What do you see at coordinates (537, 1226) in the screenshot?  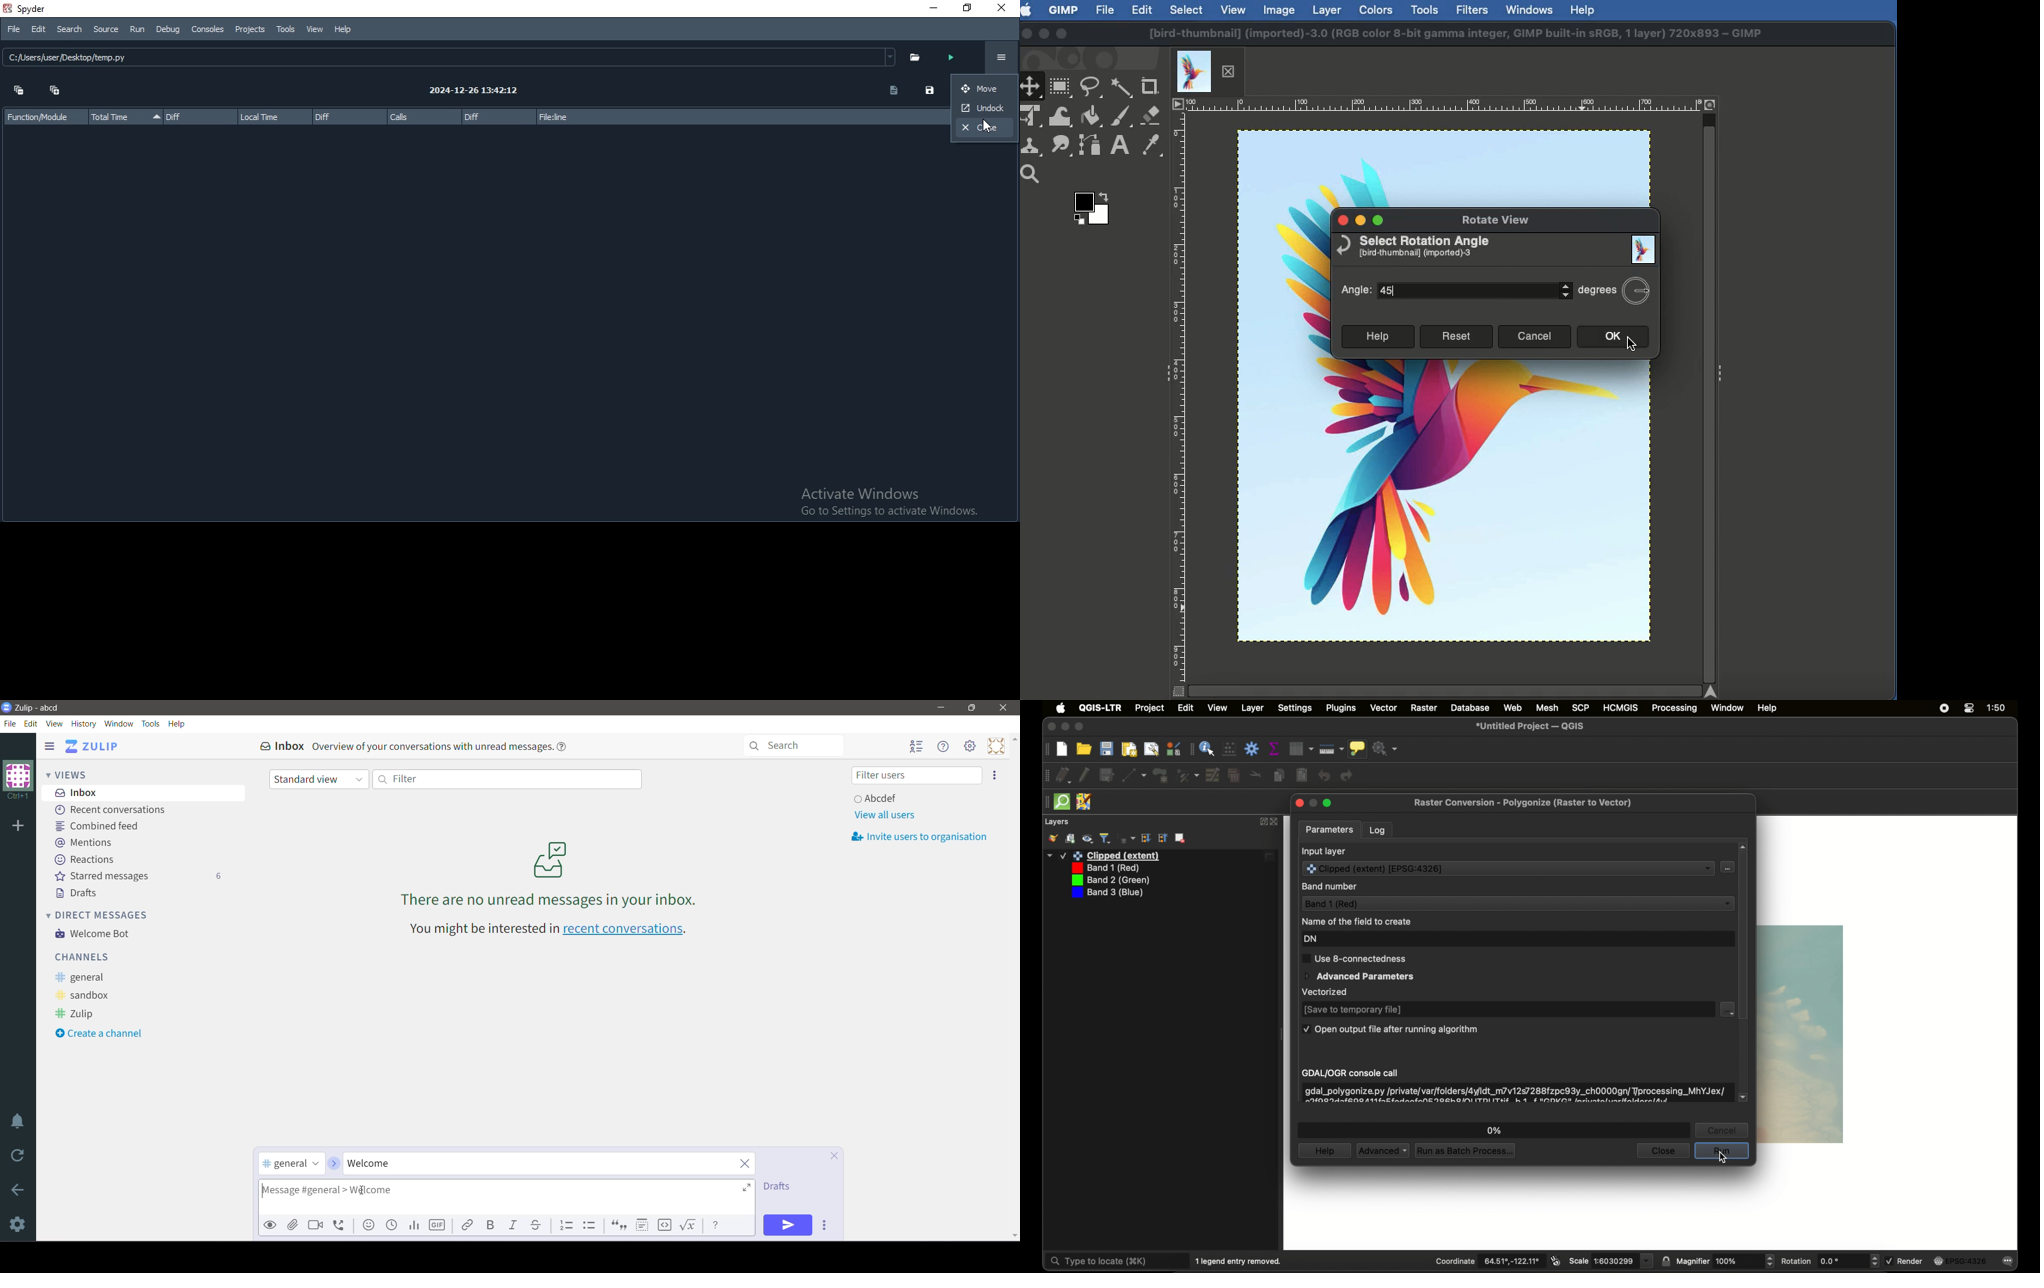 I see `Strikethrough` at bounding box center [537, 1226].